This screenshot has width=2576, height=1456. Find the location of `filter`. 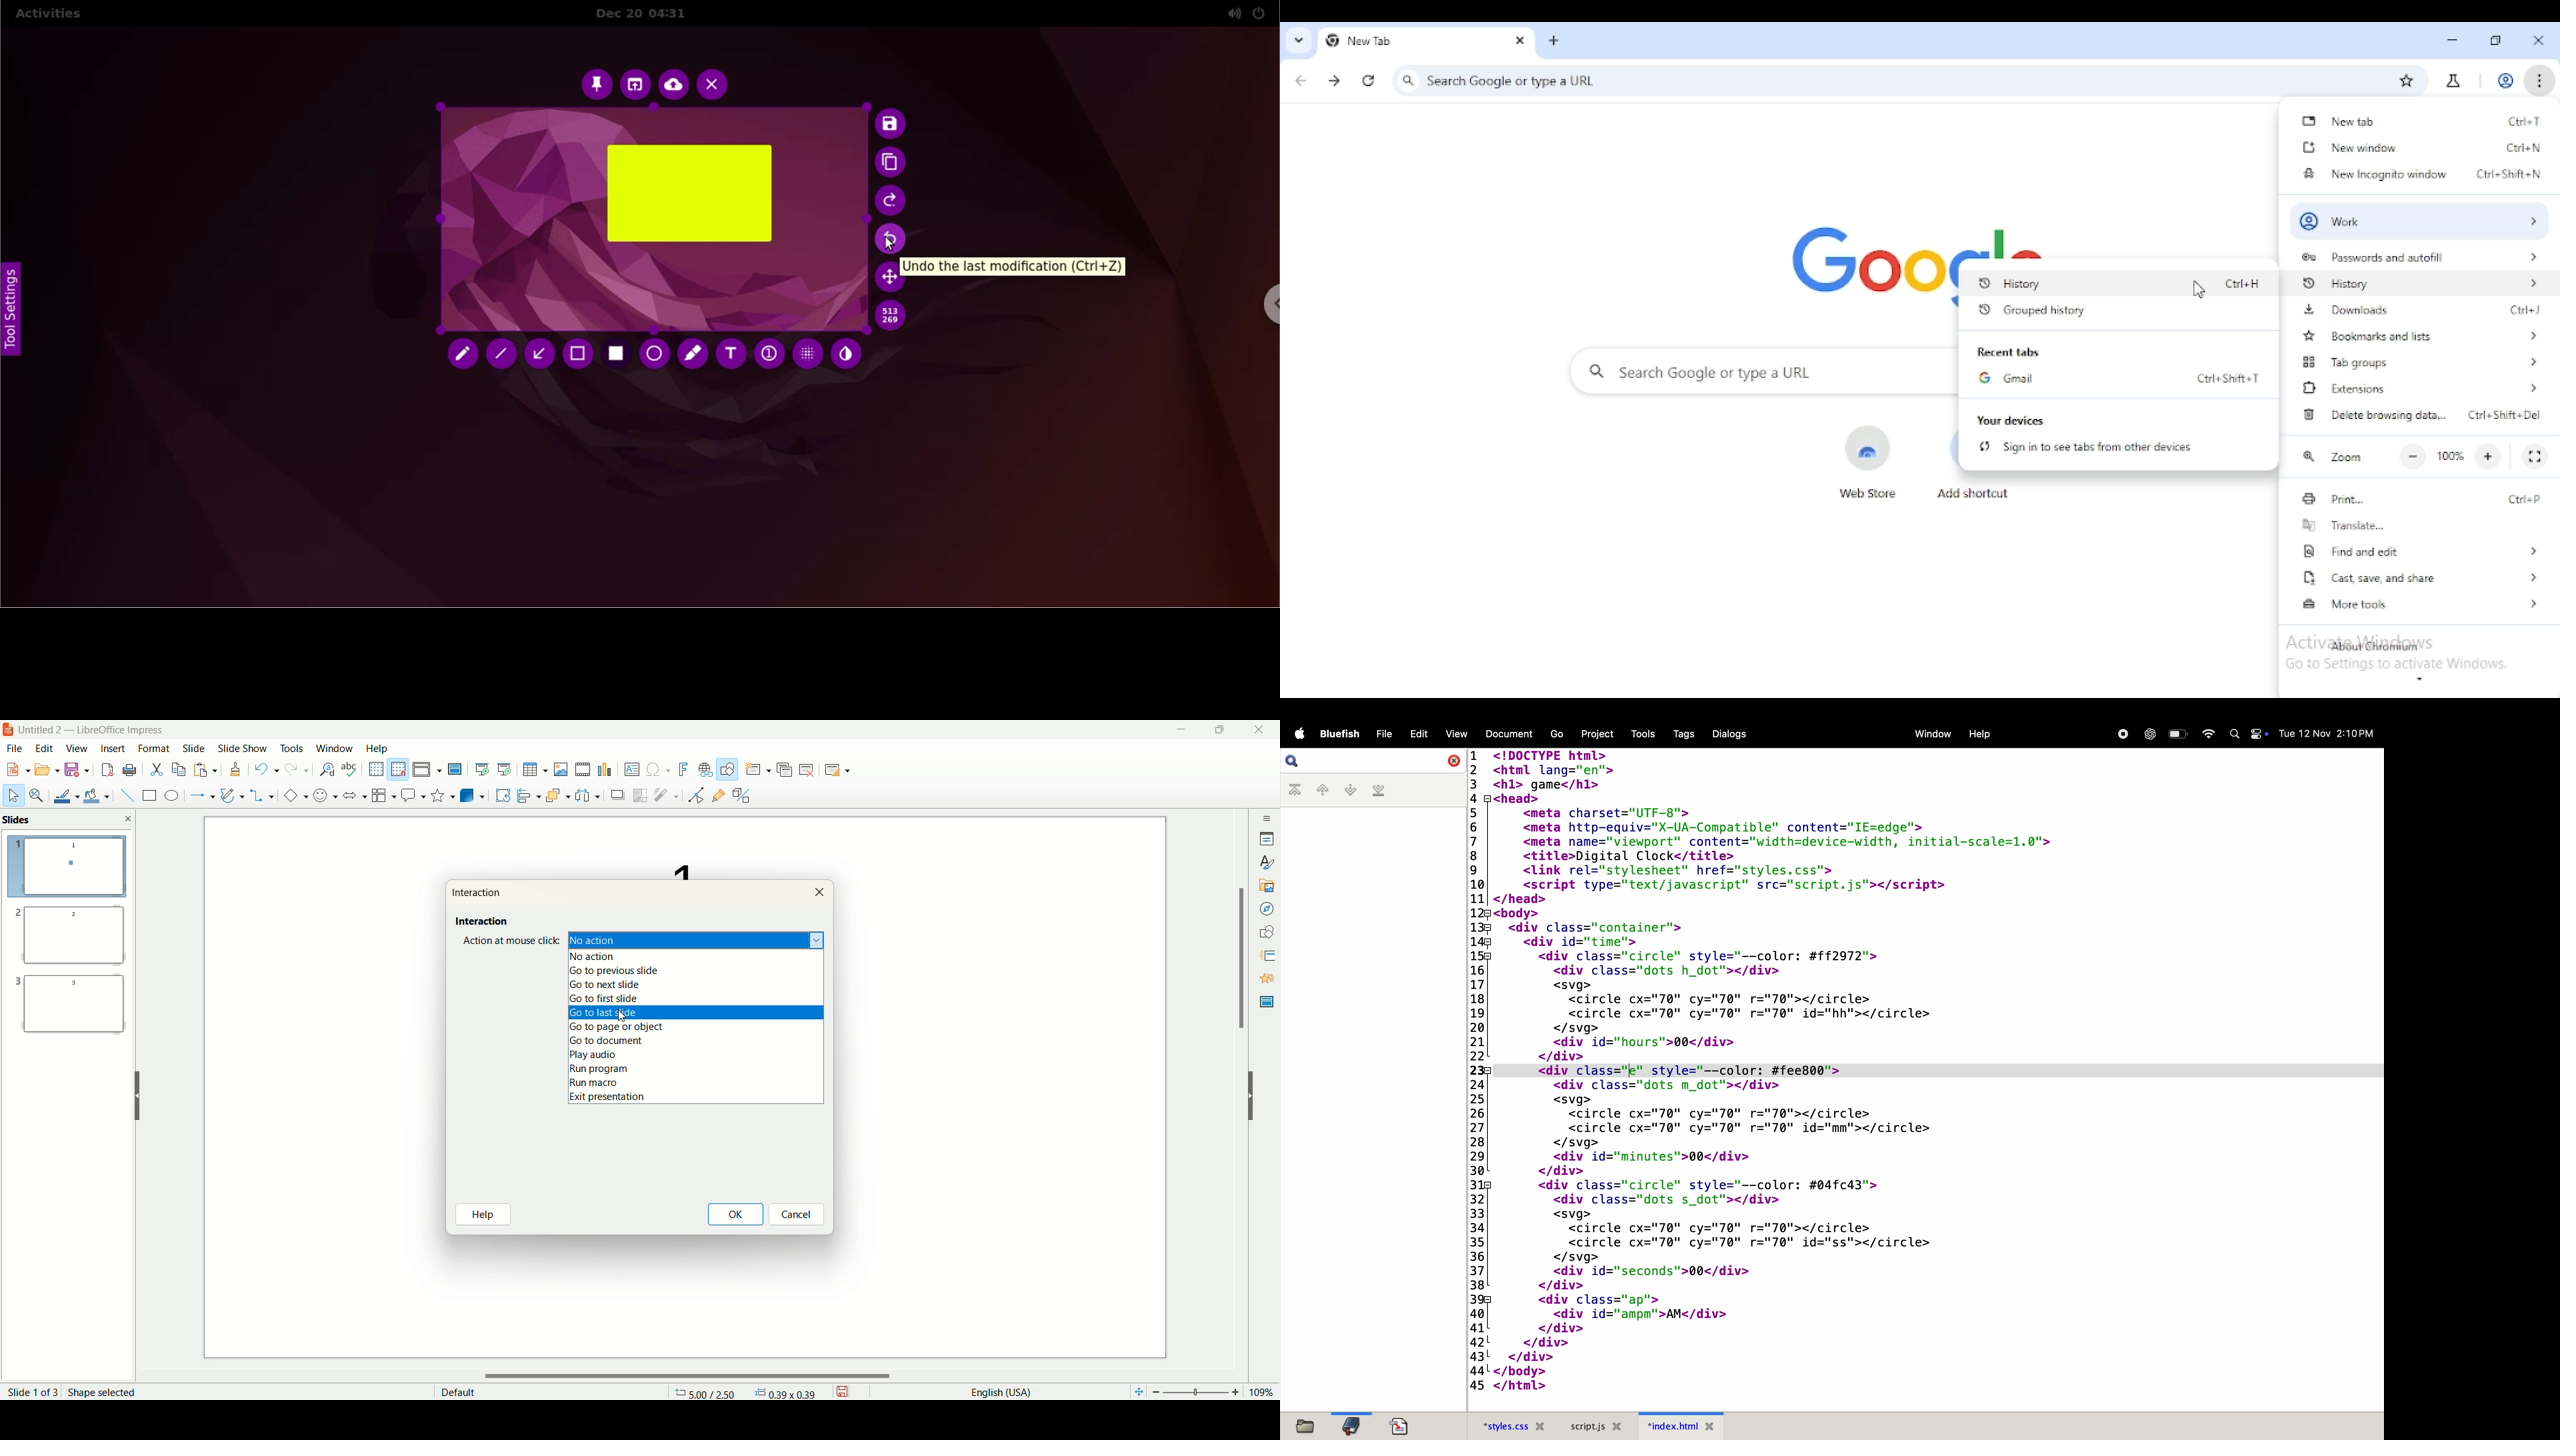

filter is located at coordinates (667, 795).